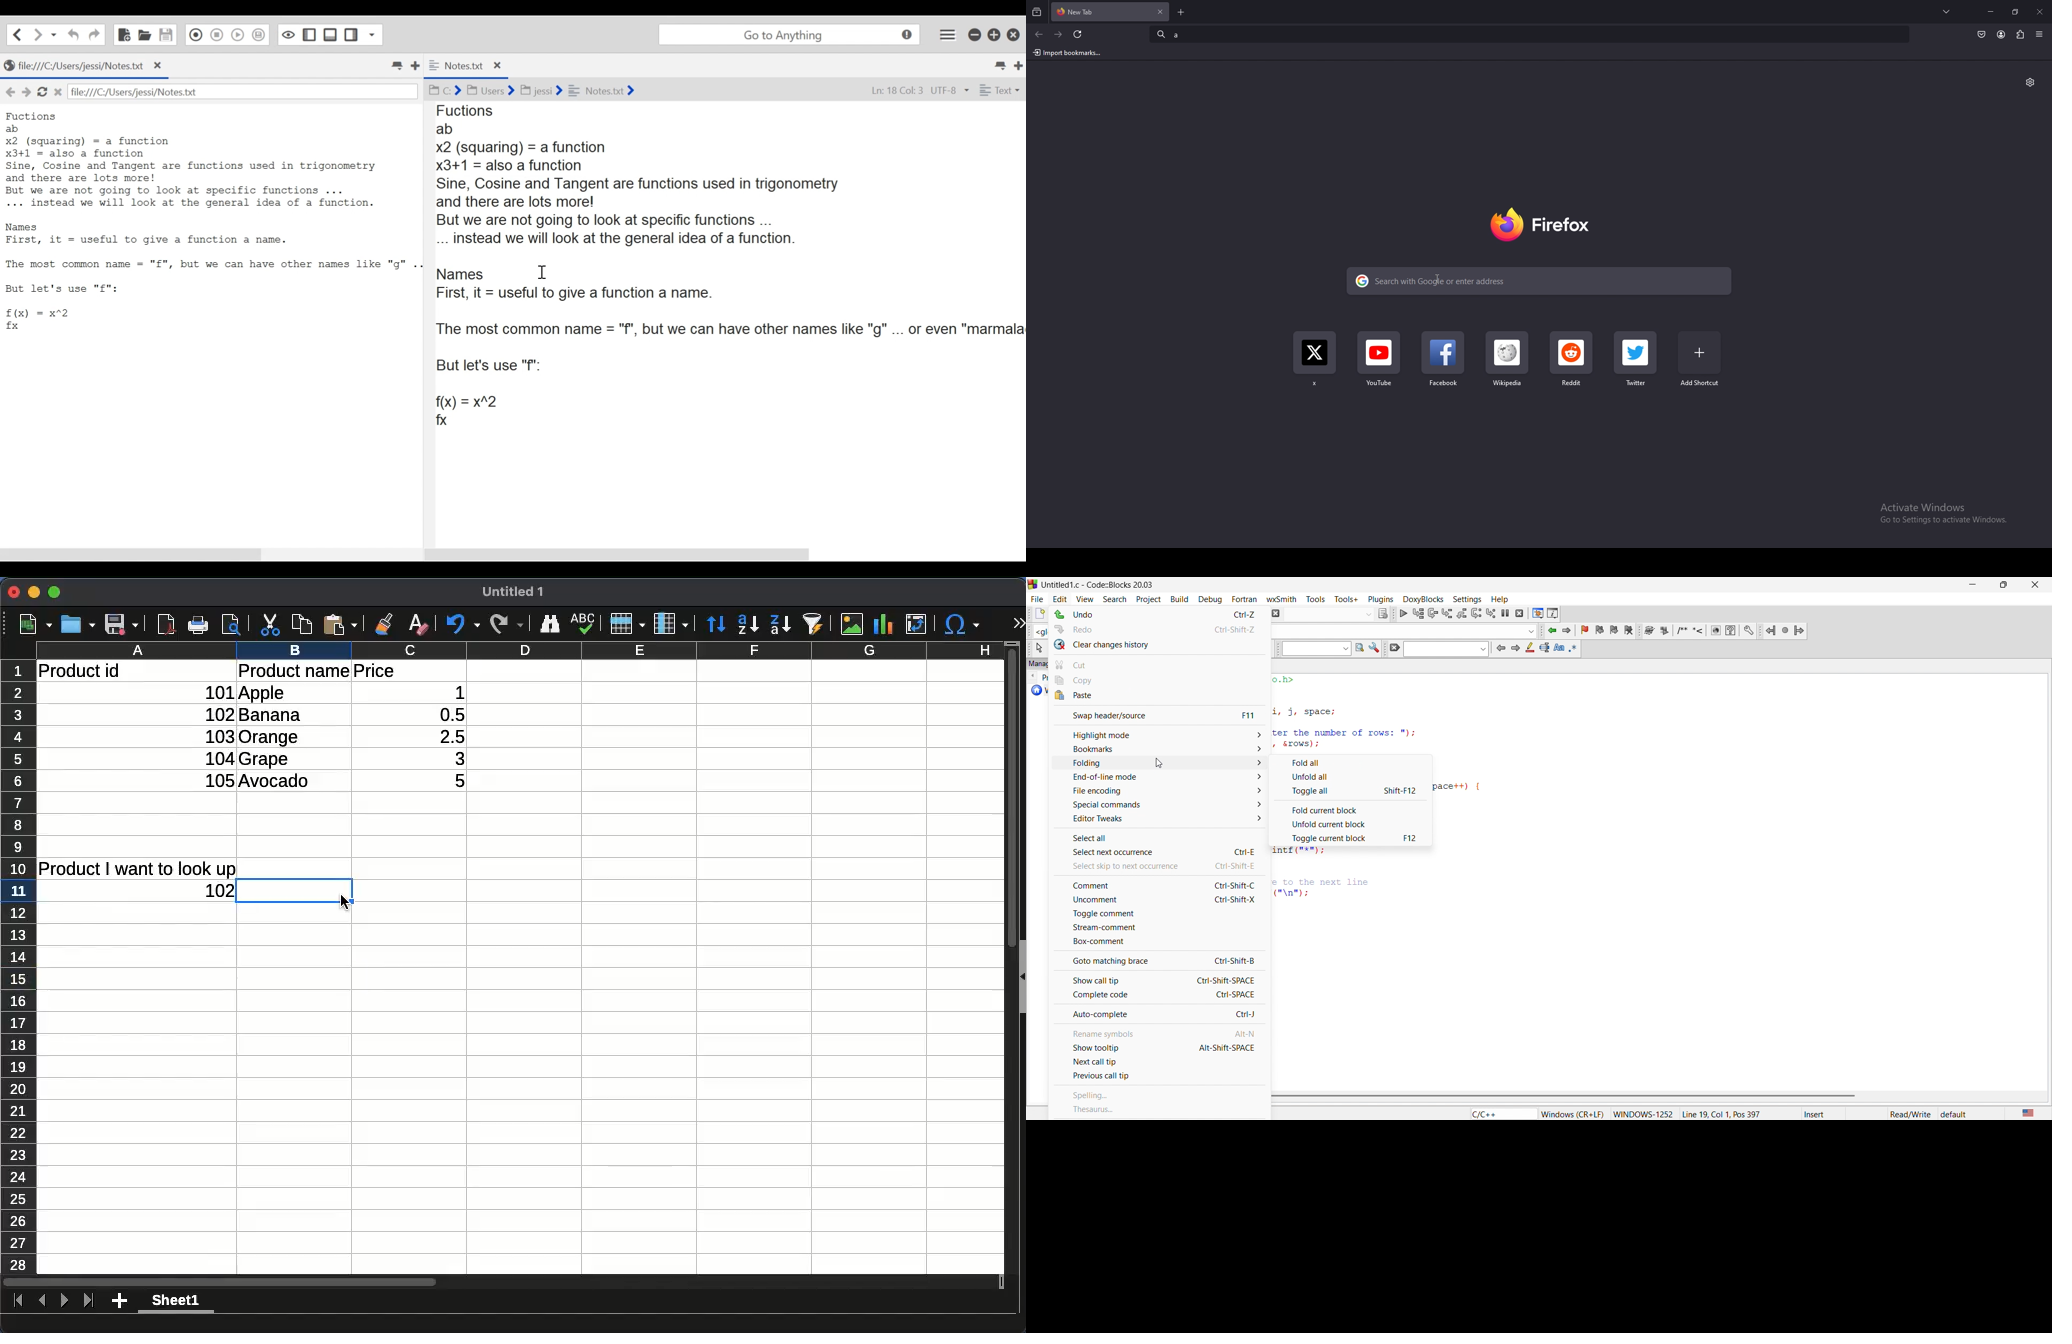  I want to click on edit, so click(1059, 598).